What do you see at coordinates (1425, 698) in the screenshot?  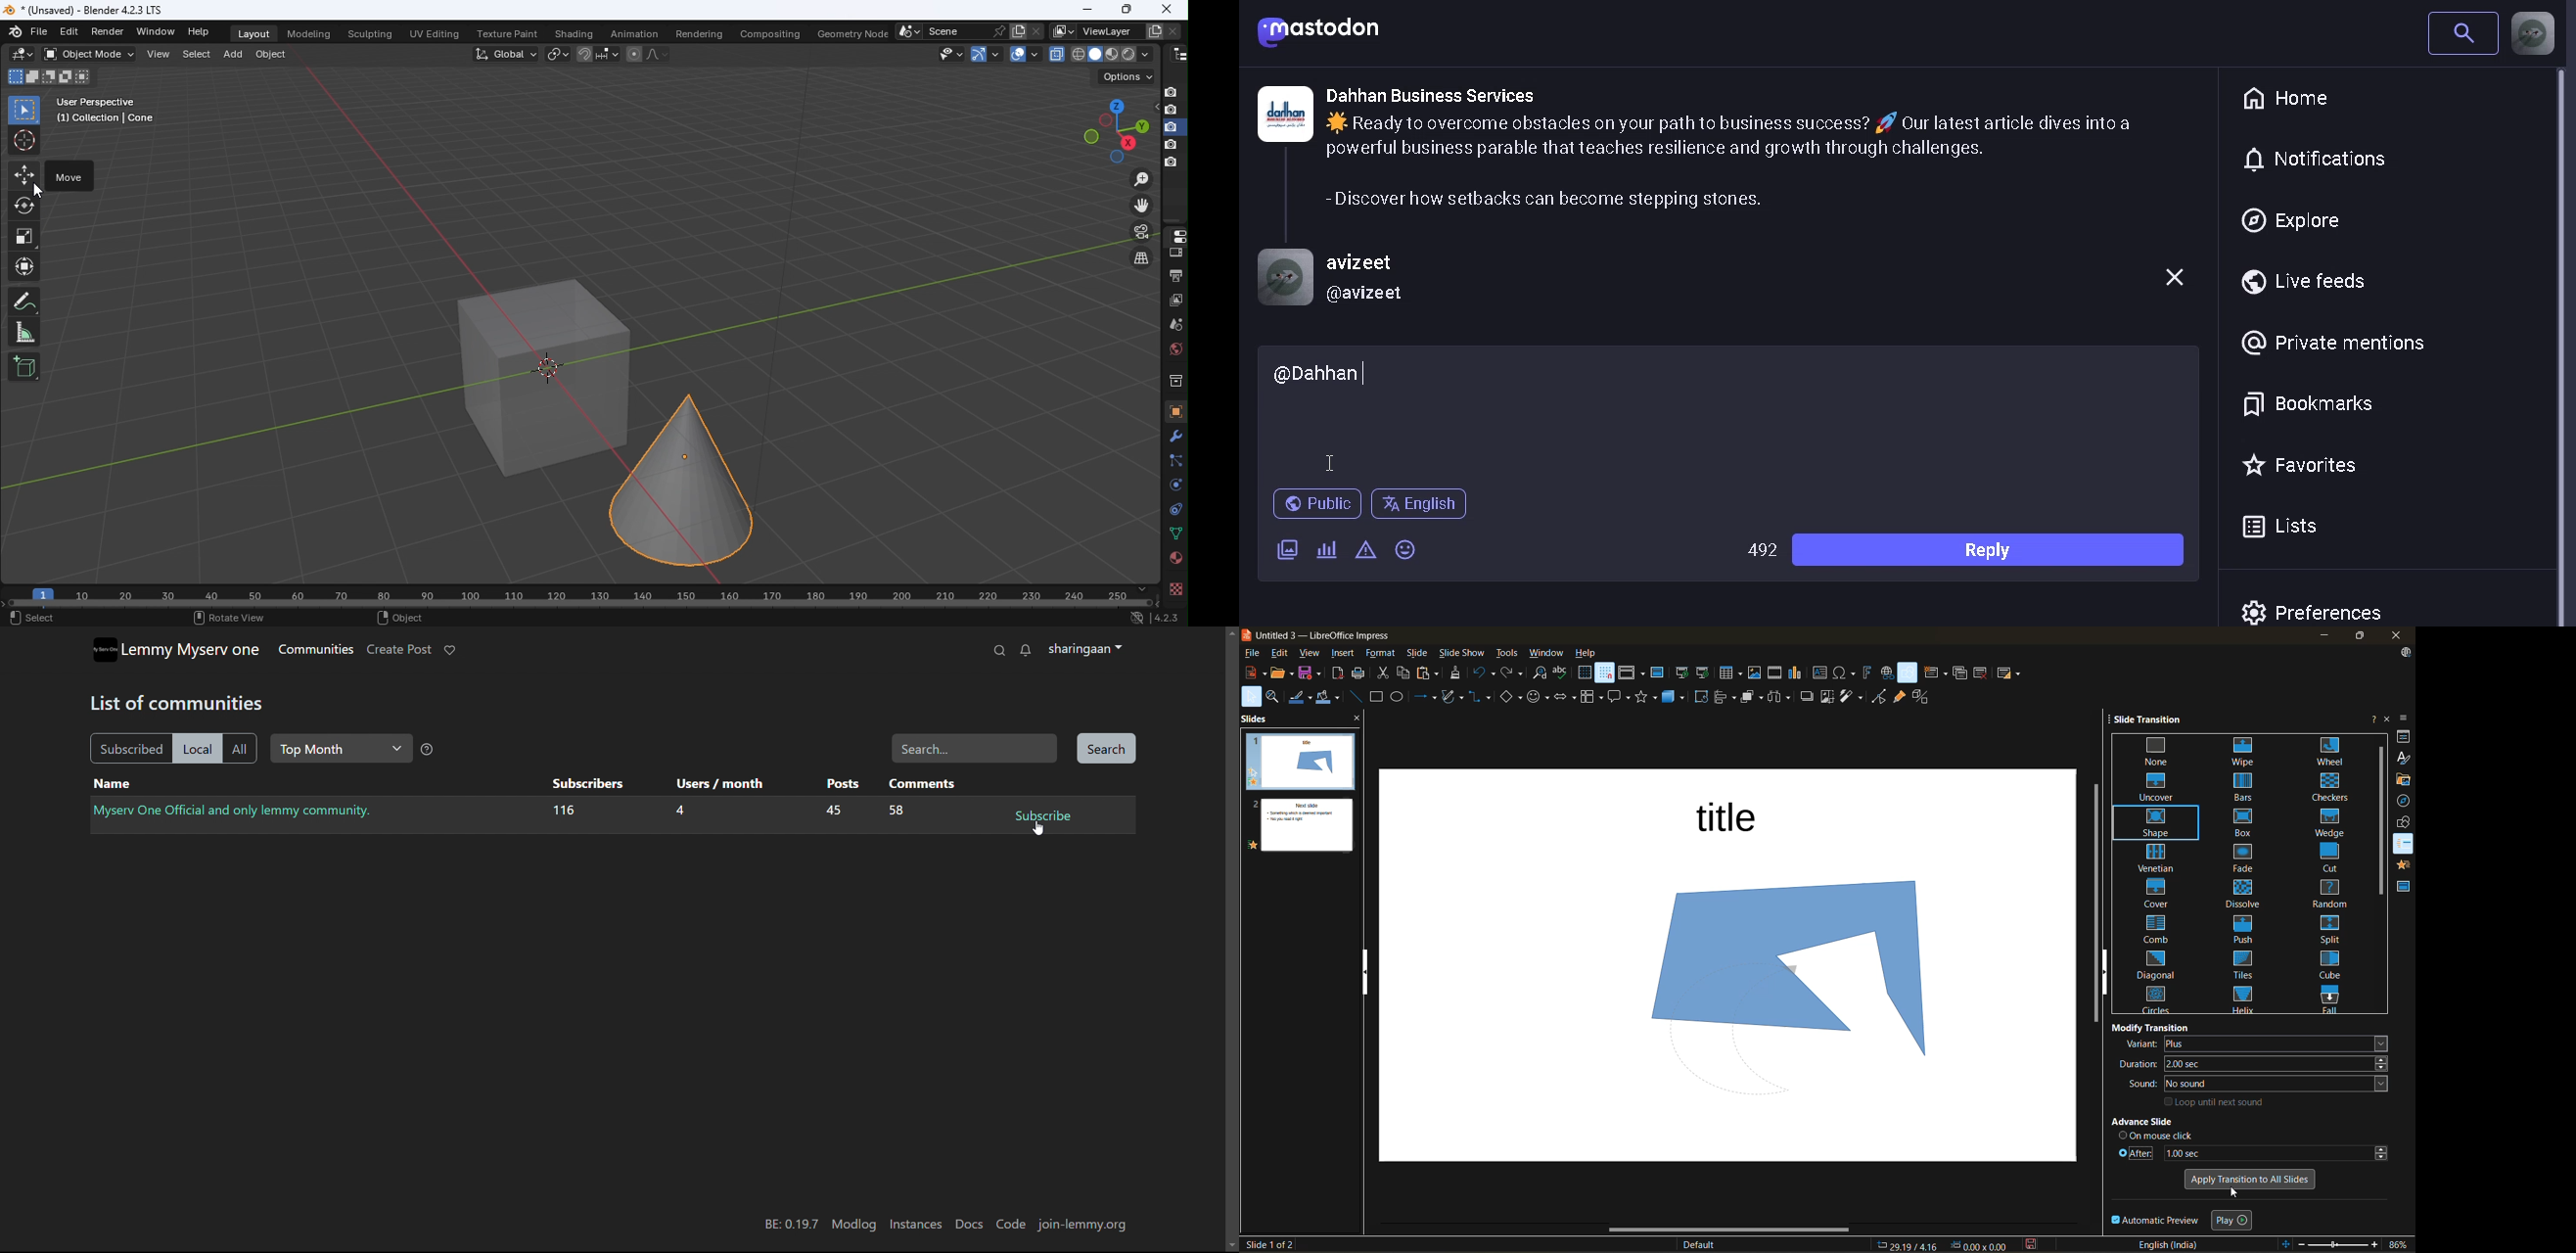 I see `lines and arrows` at bounding box center [1425, 698].